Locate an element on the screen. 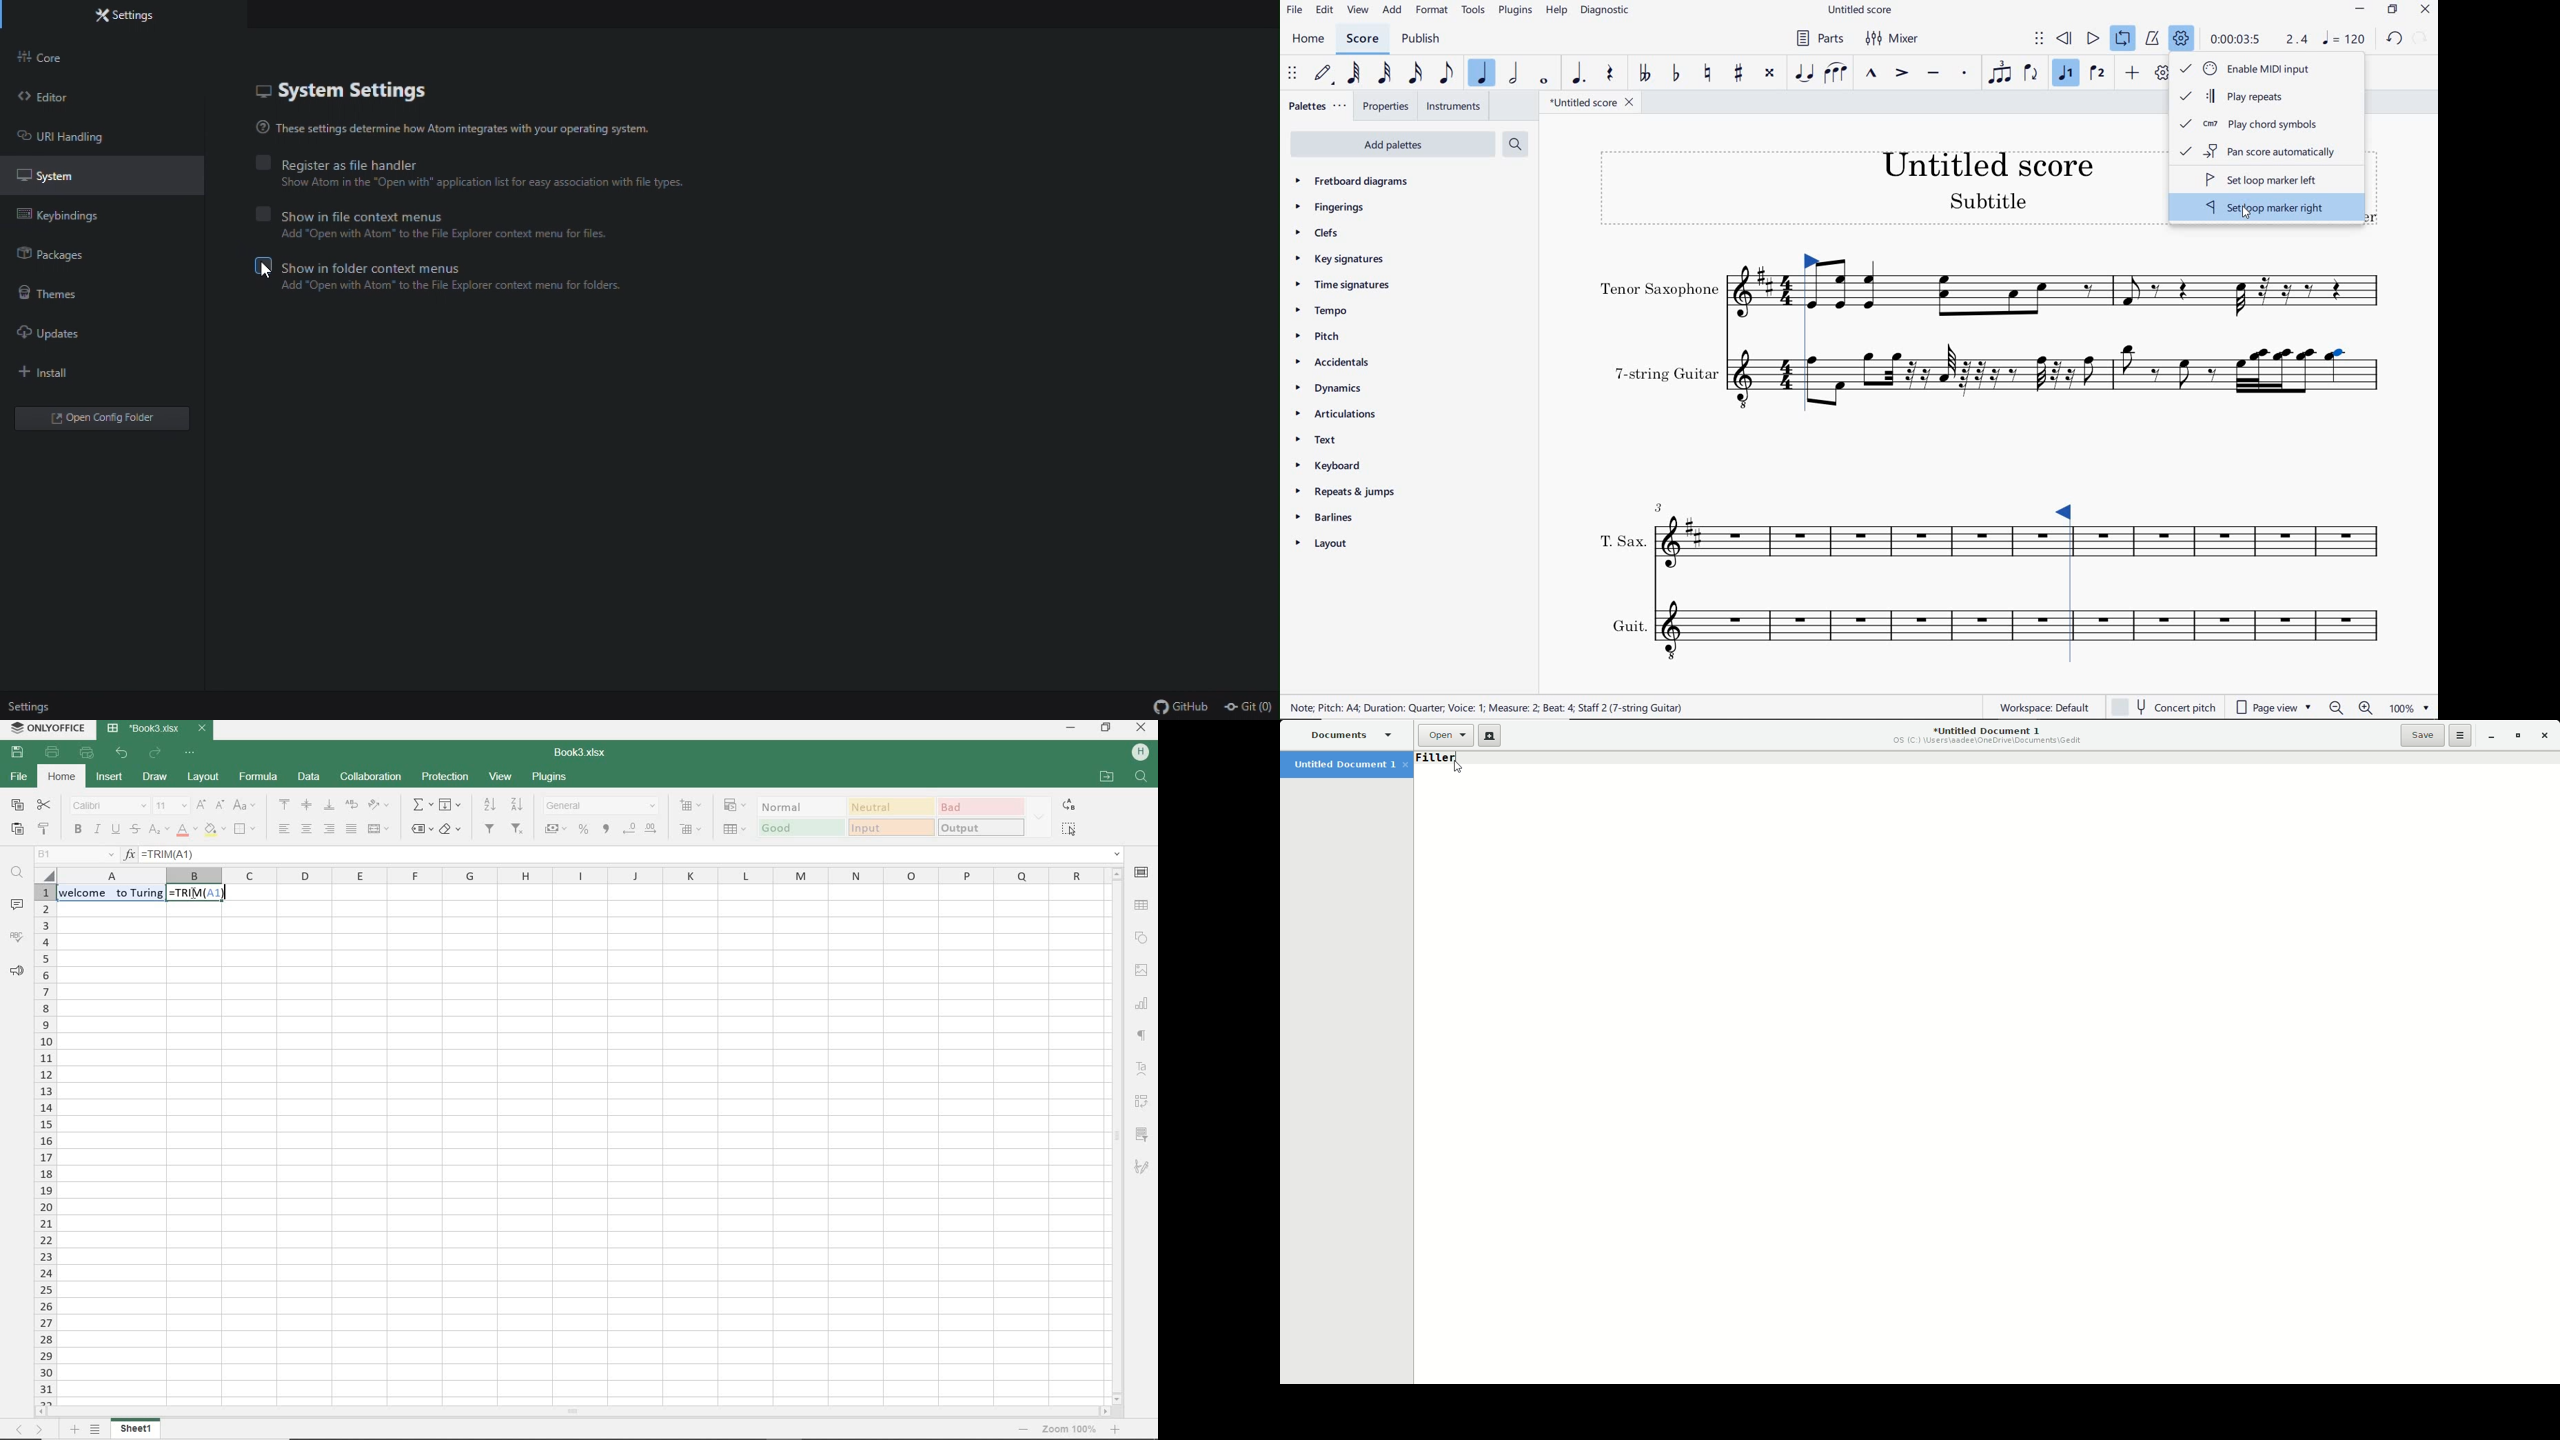 Image resolution: width=2576 pixels, height=1456 pixels. EXPAND is located at coordinates (1039, 817).